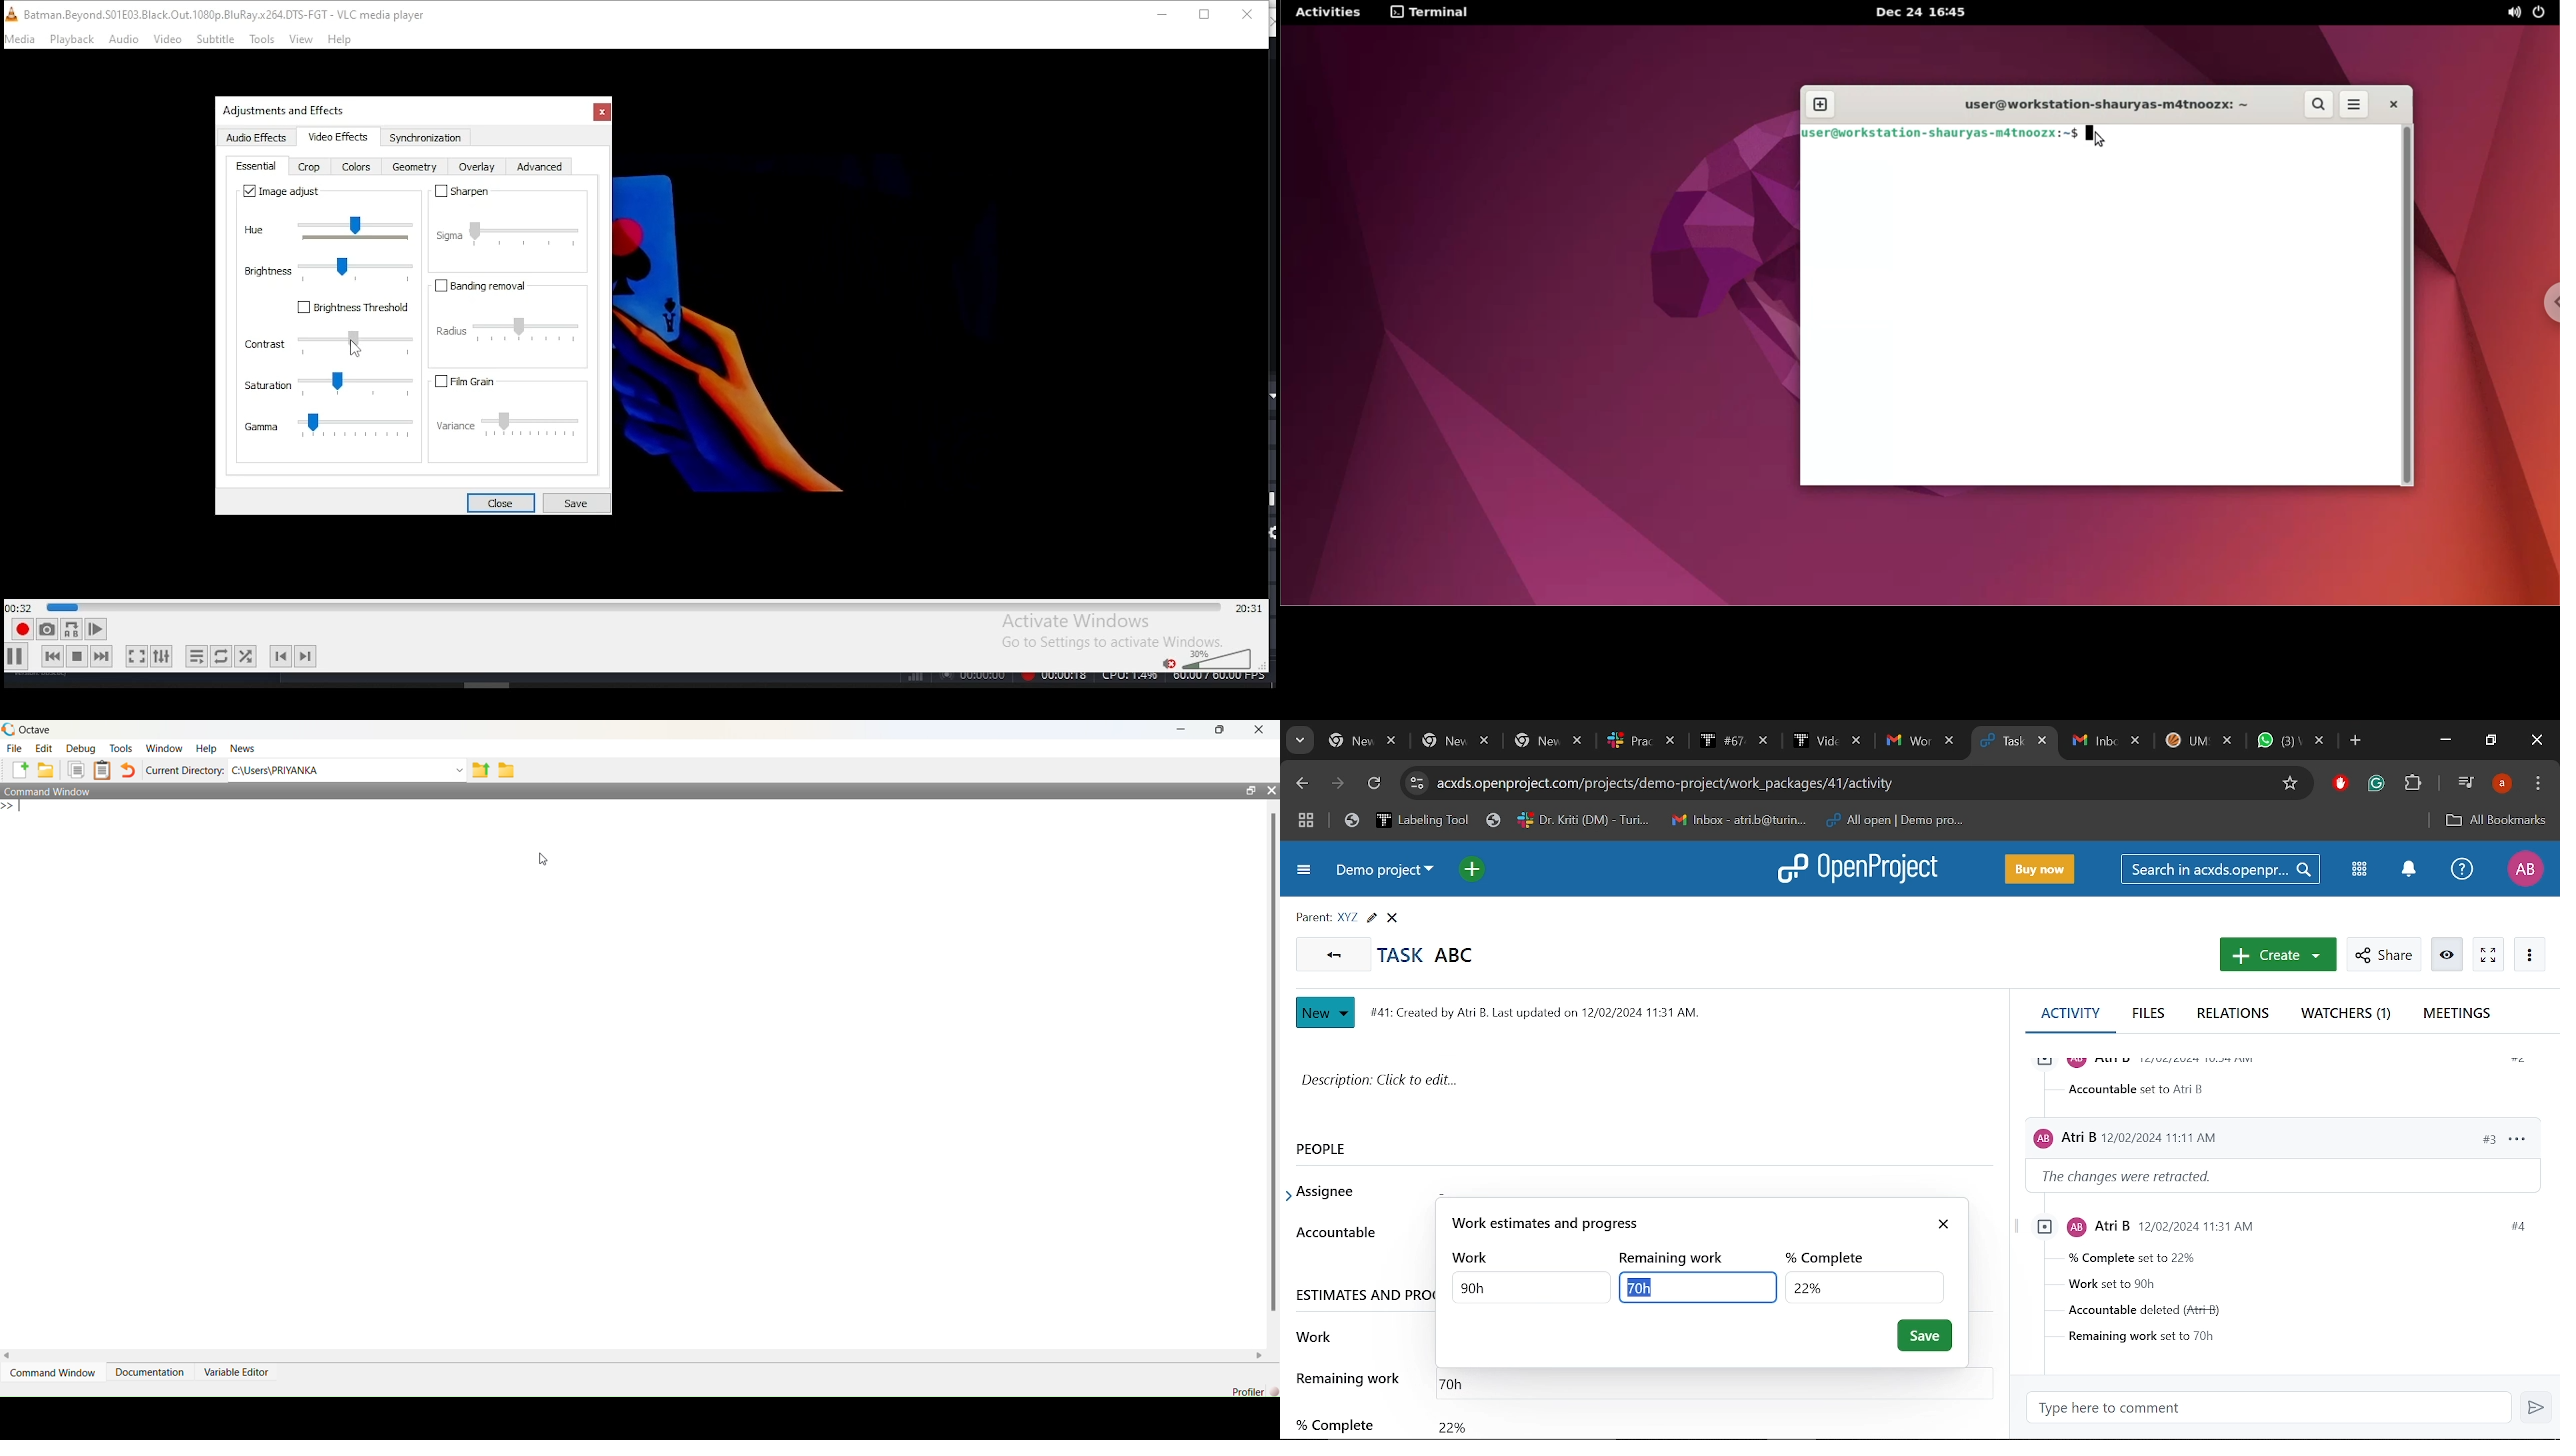 This screenshot has width=2576, height=1456. I want to click on Notification center, so click(2406, 870).